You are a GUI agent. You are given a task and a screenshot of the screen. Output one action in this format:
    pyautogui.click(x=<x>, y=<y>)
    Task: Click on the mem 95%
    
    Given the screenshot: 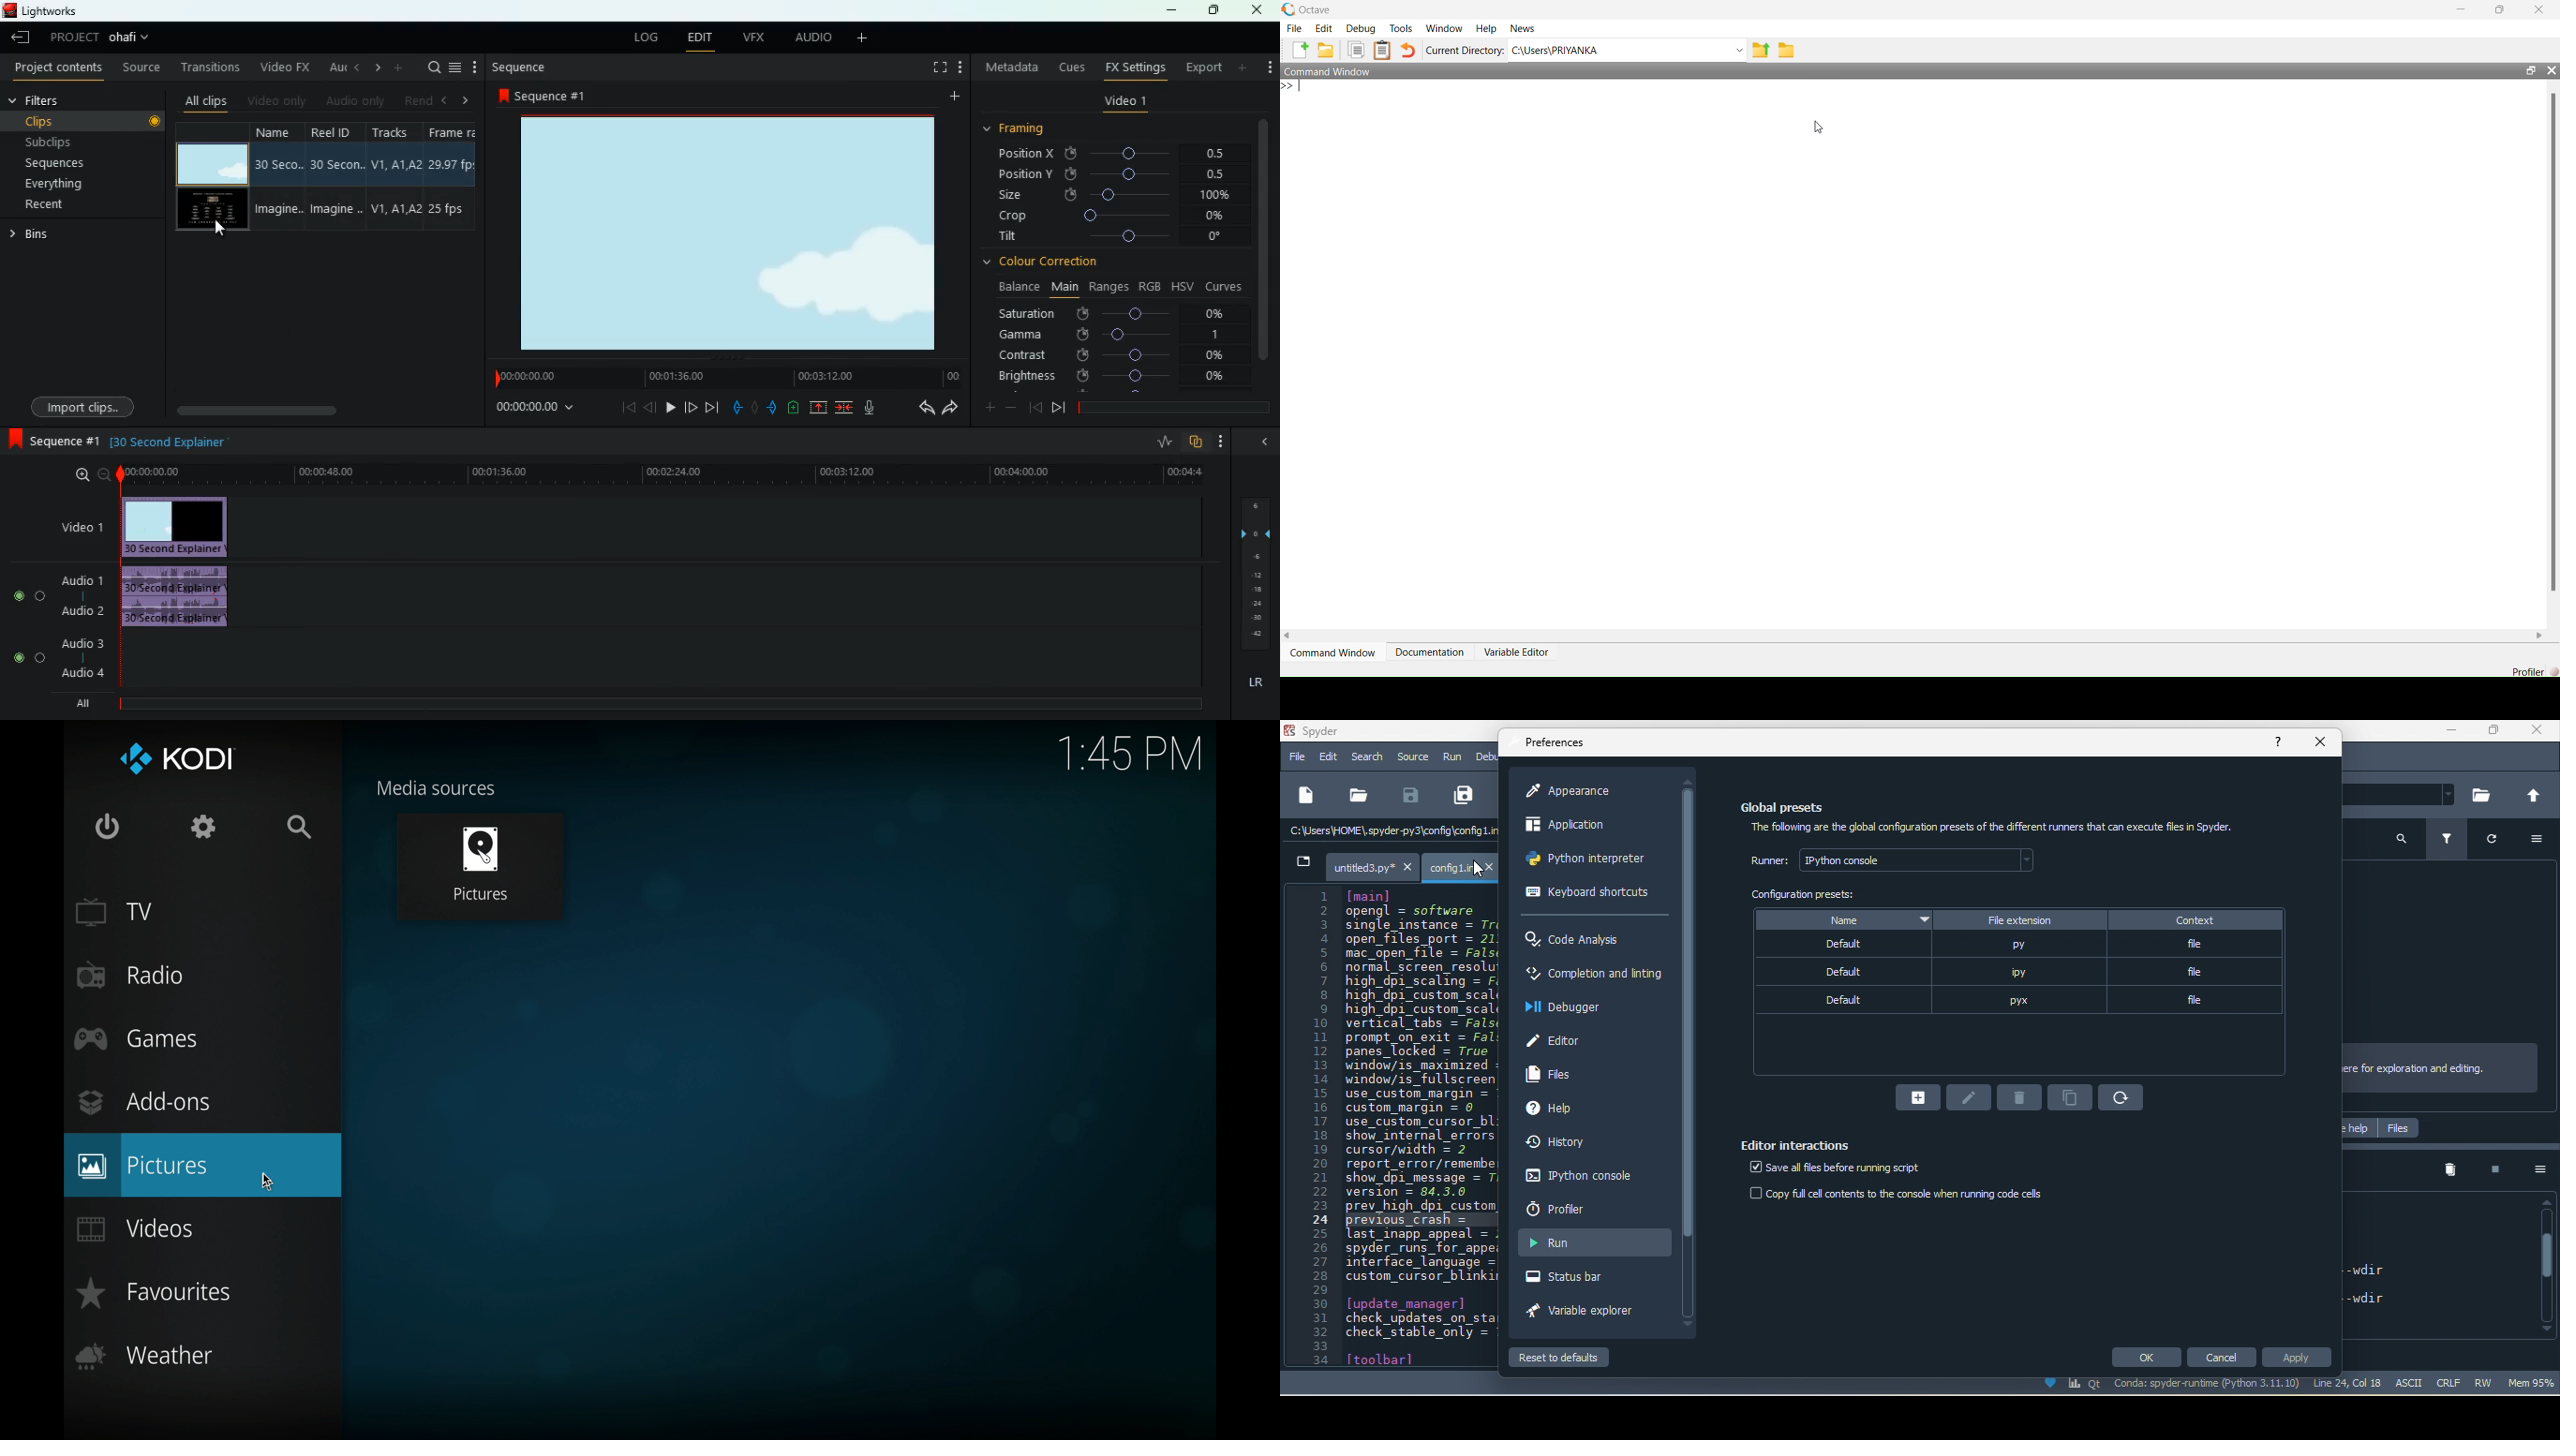 What is the action you would take?
    pyautogui.click(x=2535, y=1384)
    